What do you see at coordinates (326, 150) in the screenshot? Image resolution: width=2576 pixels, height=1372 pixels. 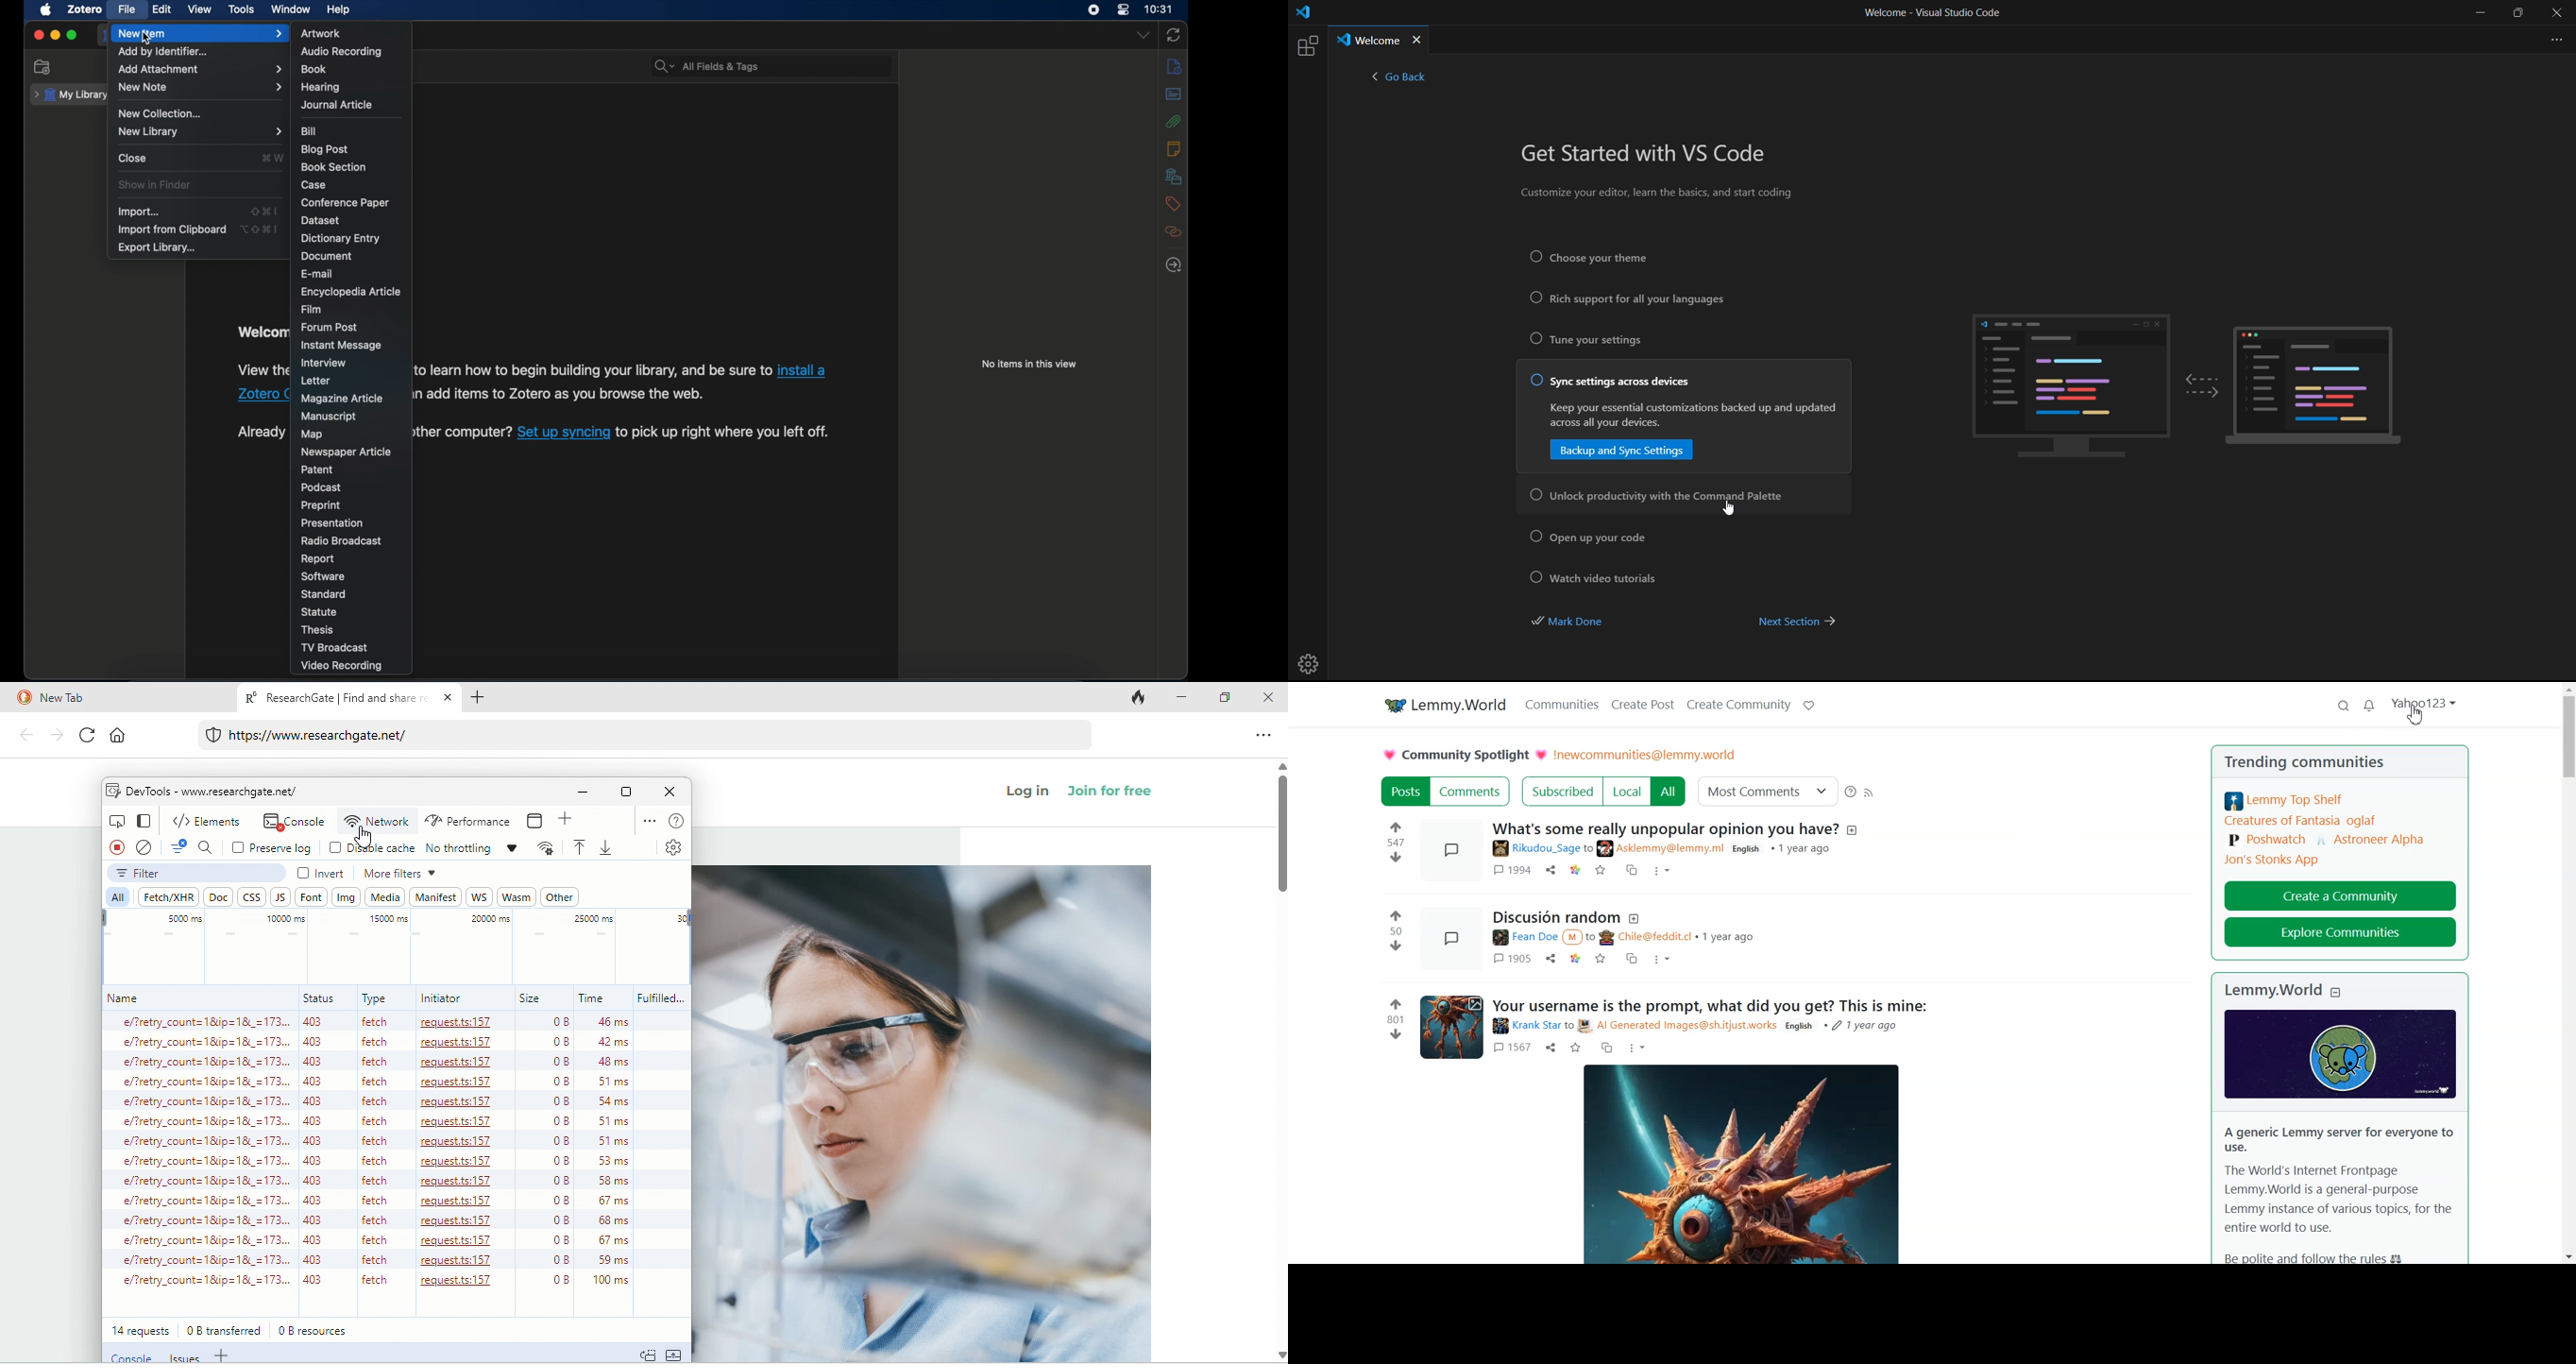 I see `blog post` at bounding box center [326, 150].